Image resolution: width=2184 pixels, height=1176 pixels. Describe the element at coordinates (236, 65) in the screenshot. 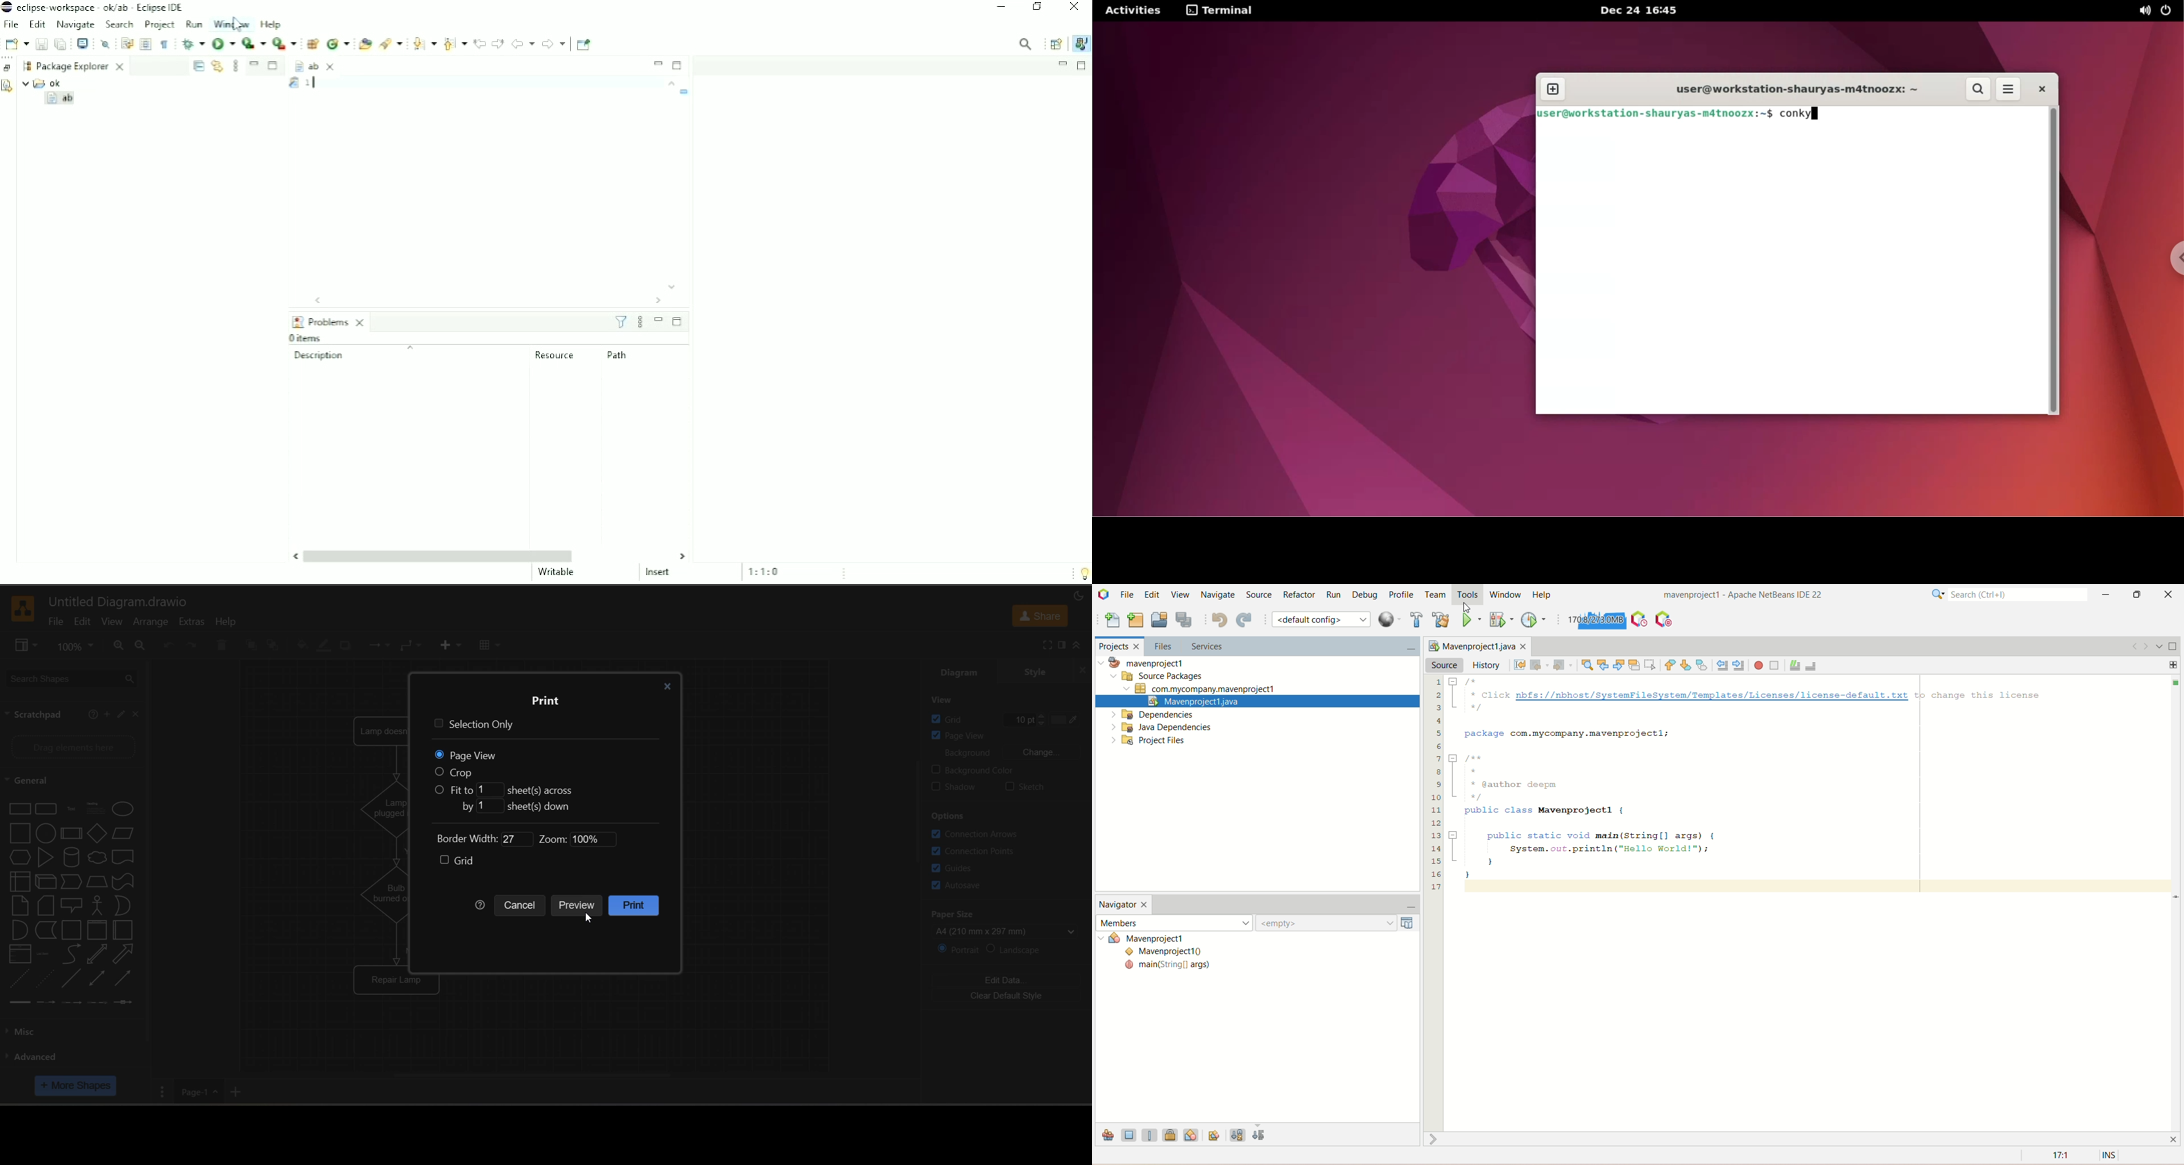

I see `View Menu` at that location.